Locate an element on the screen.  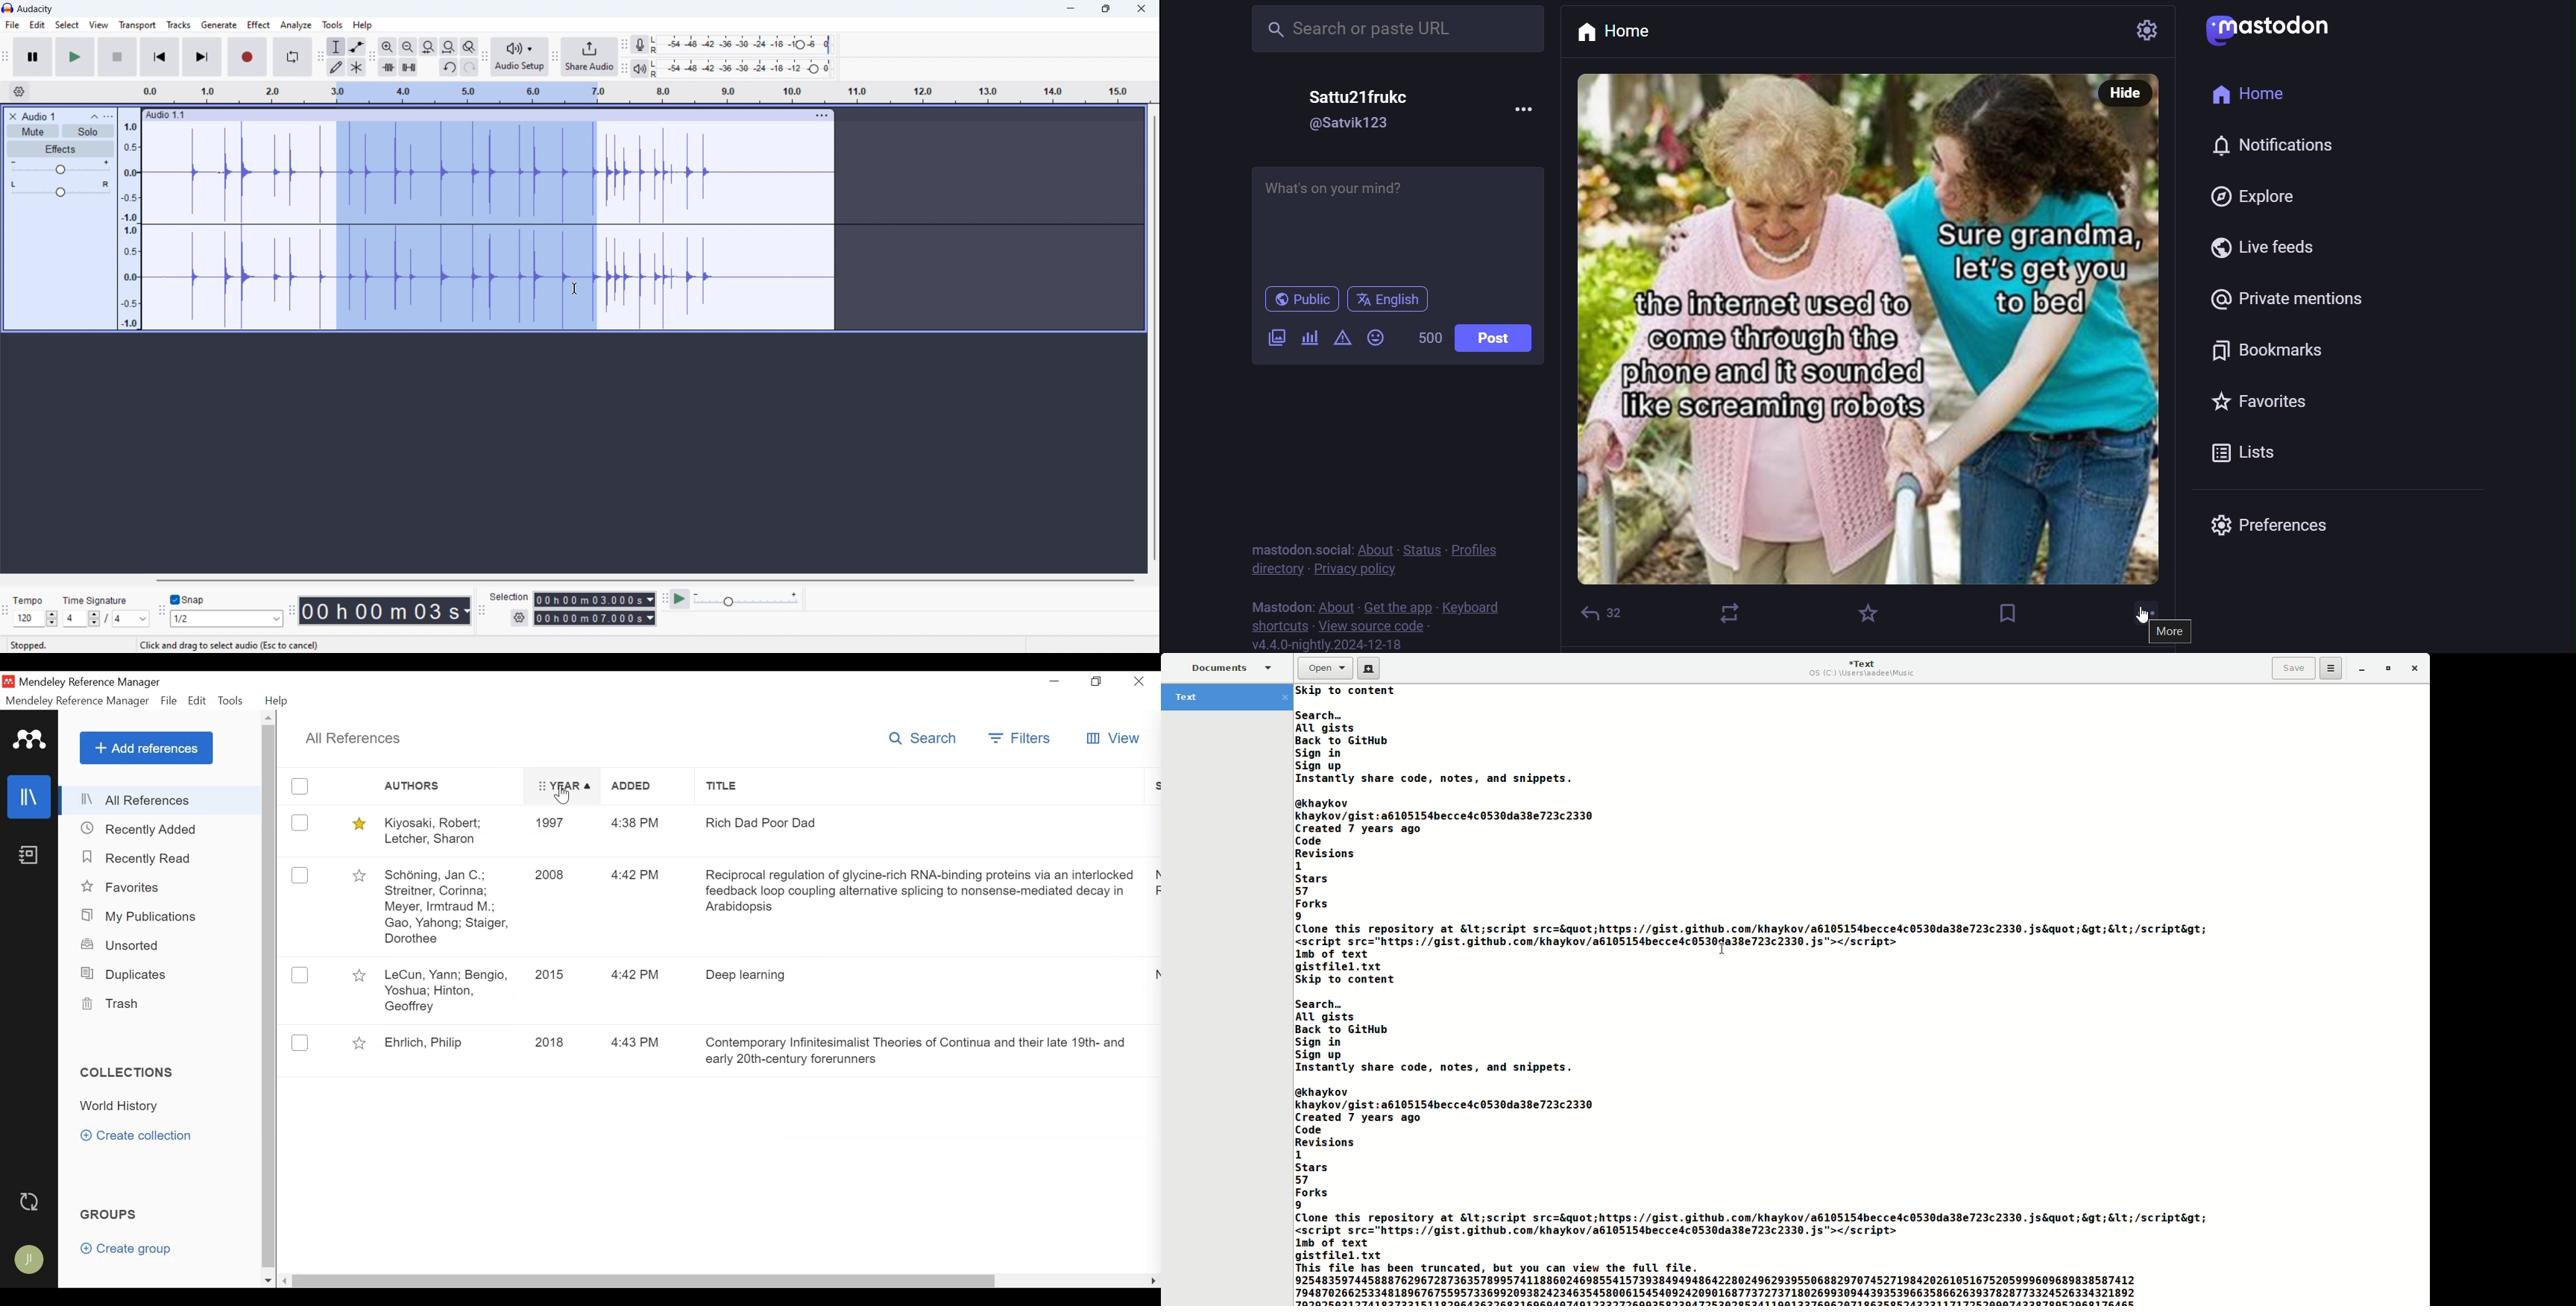
pause is located at coordinates (33, 57).